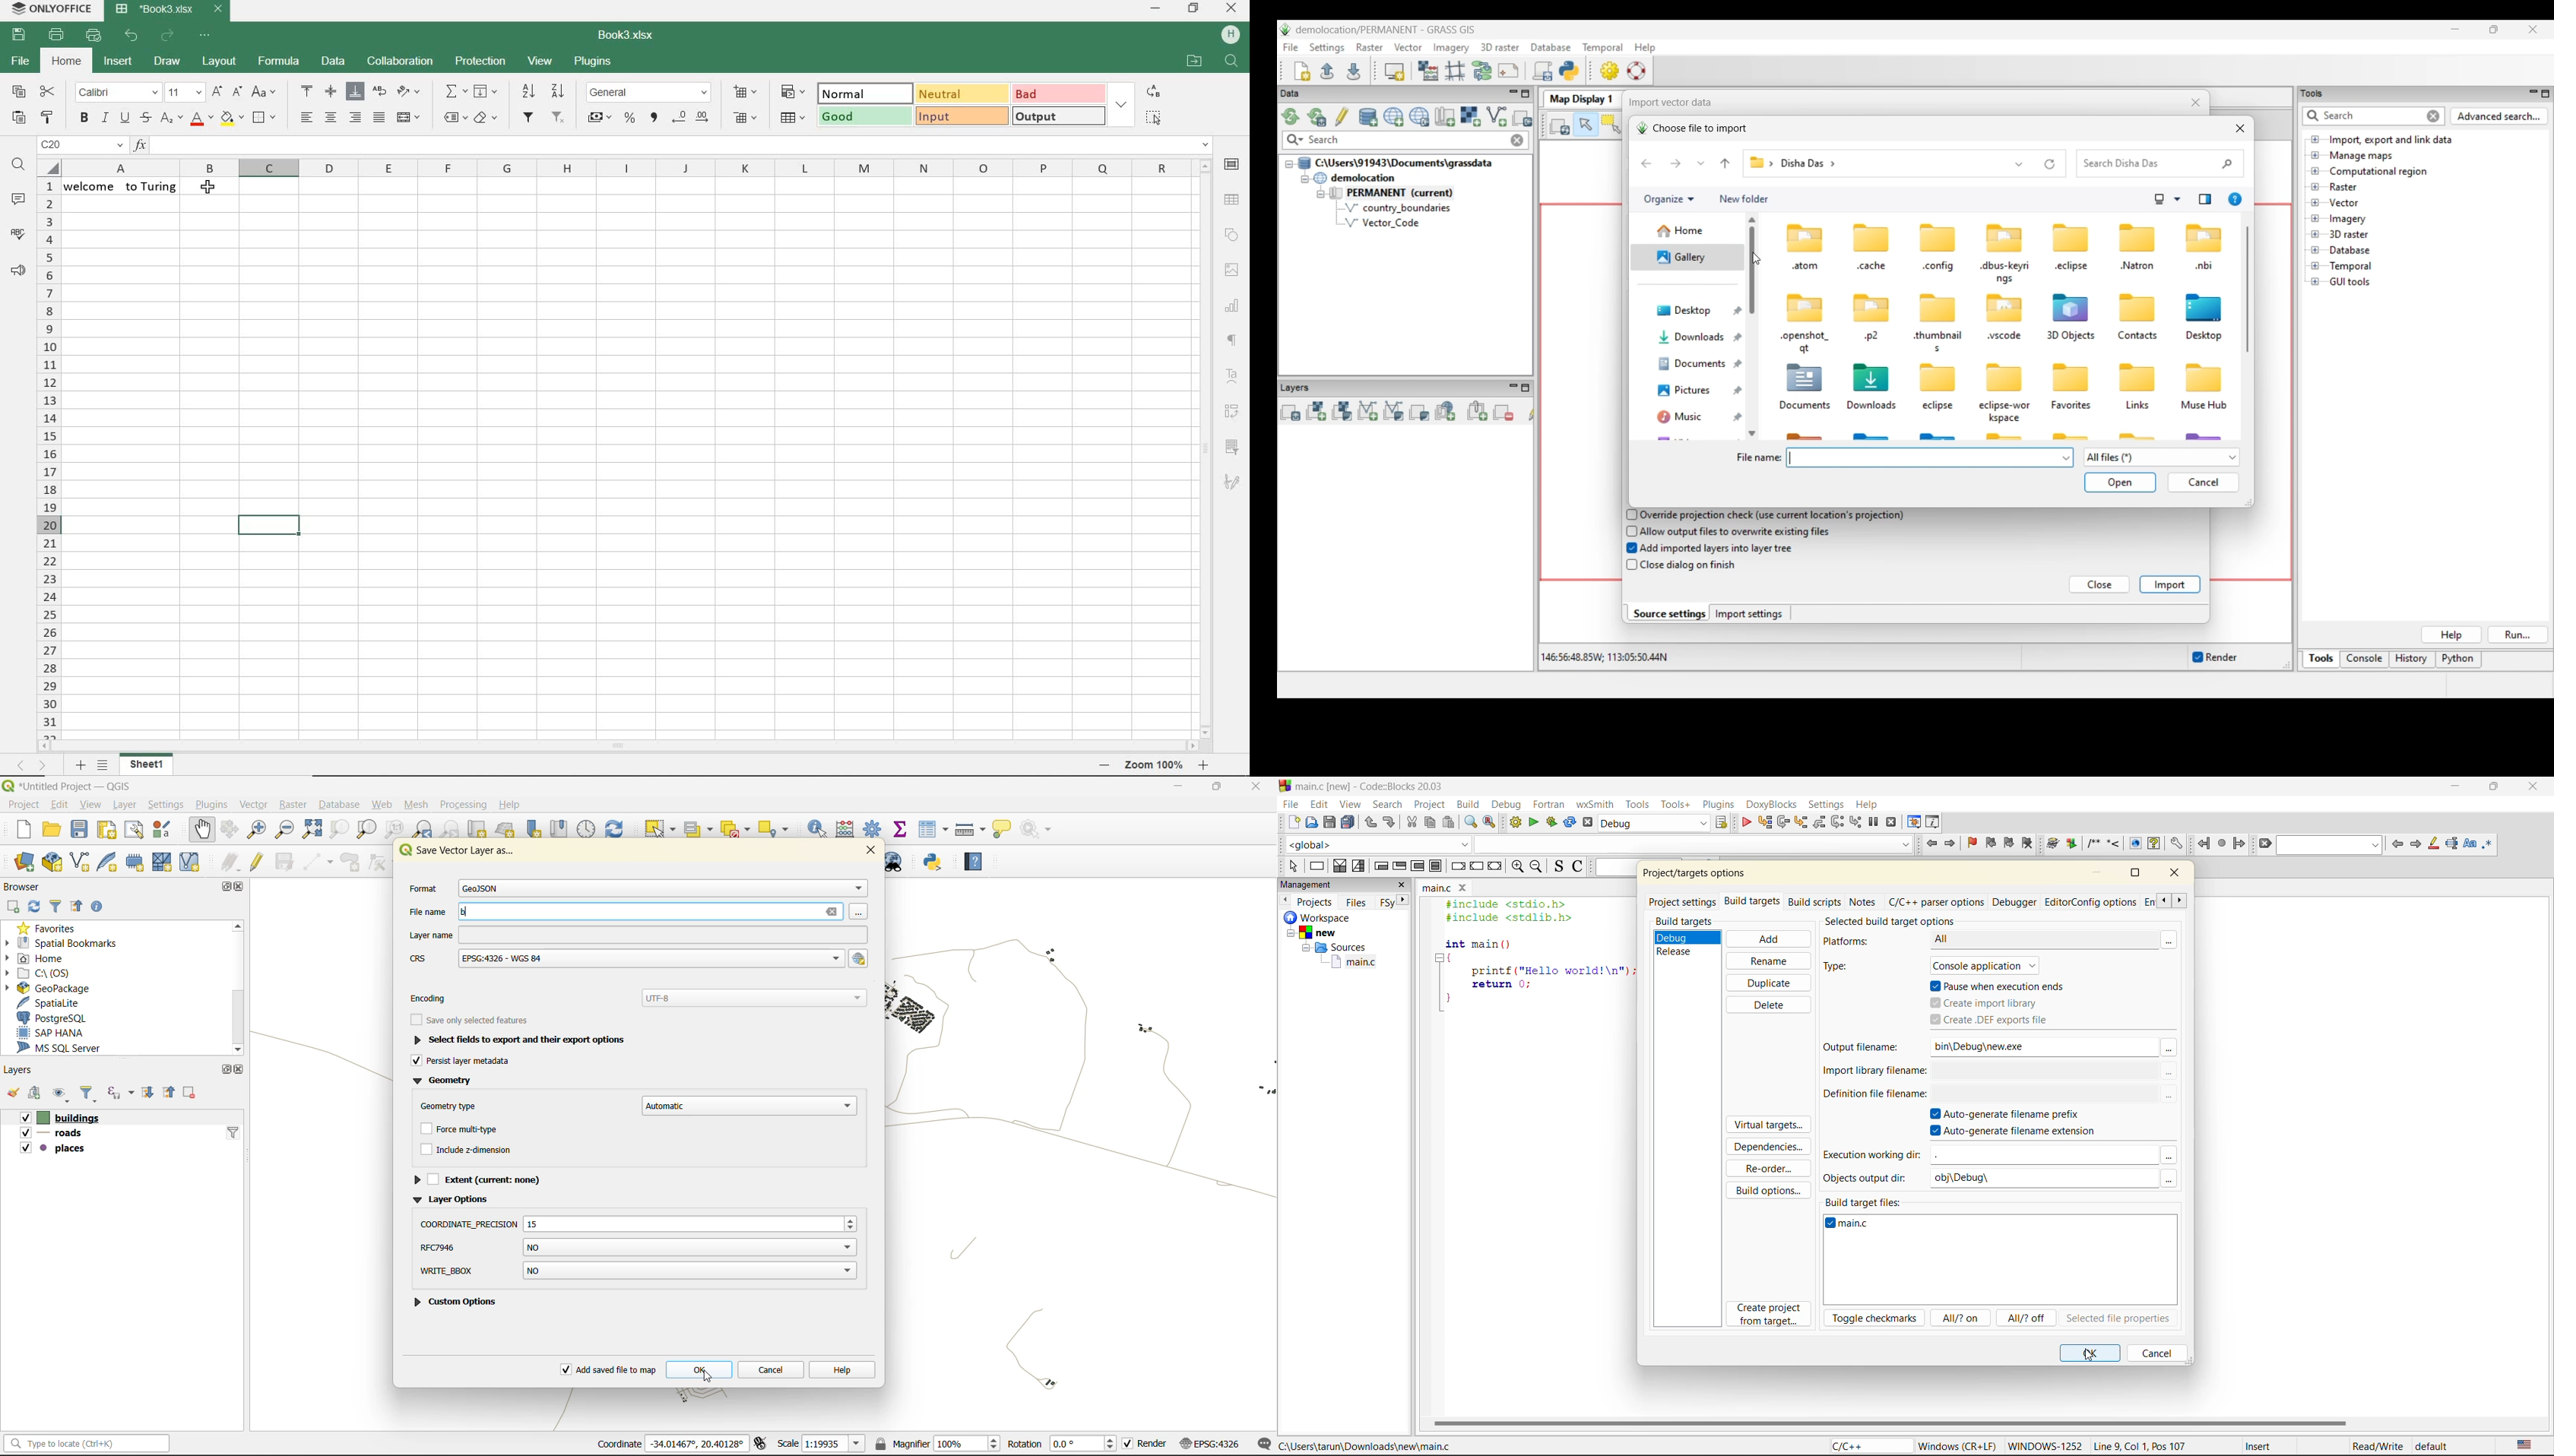 The height and width of the screenshot is (1456, 2576). What do you see at coordinates (1405, 900) in the screenshot?
I see `next` at bounding box center [1405, 900].